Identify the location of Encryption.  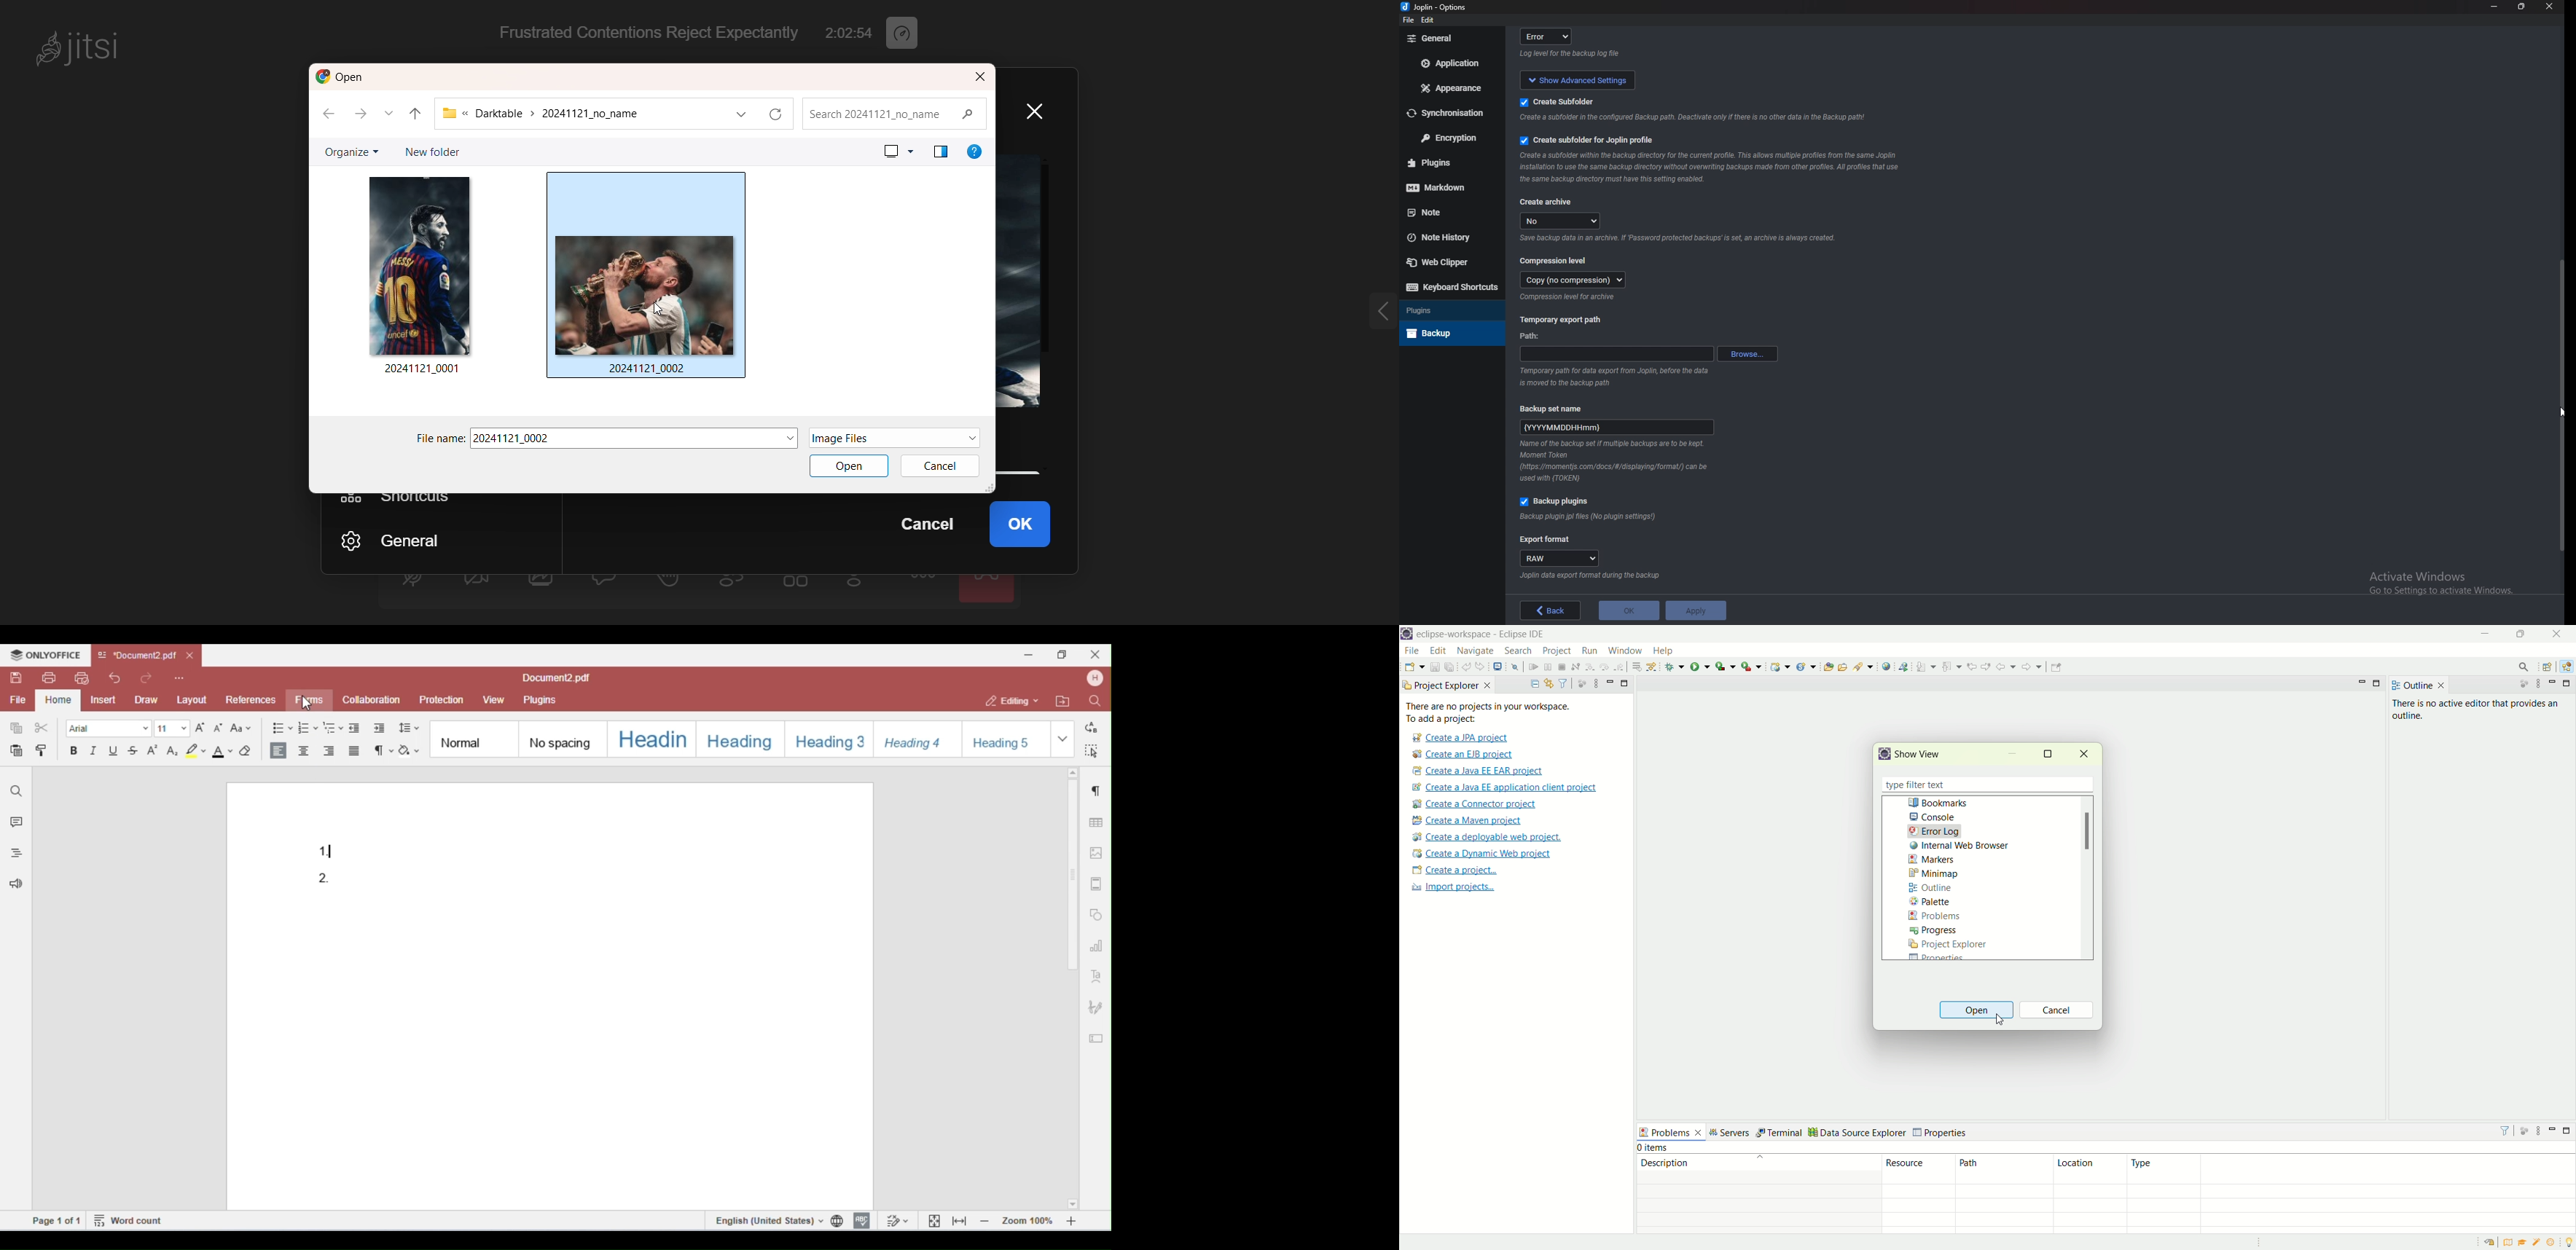
(1450, 137).